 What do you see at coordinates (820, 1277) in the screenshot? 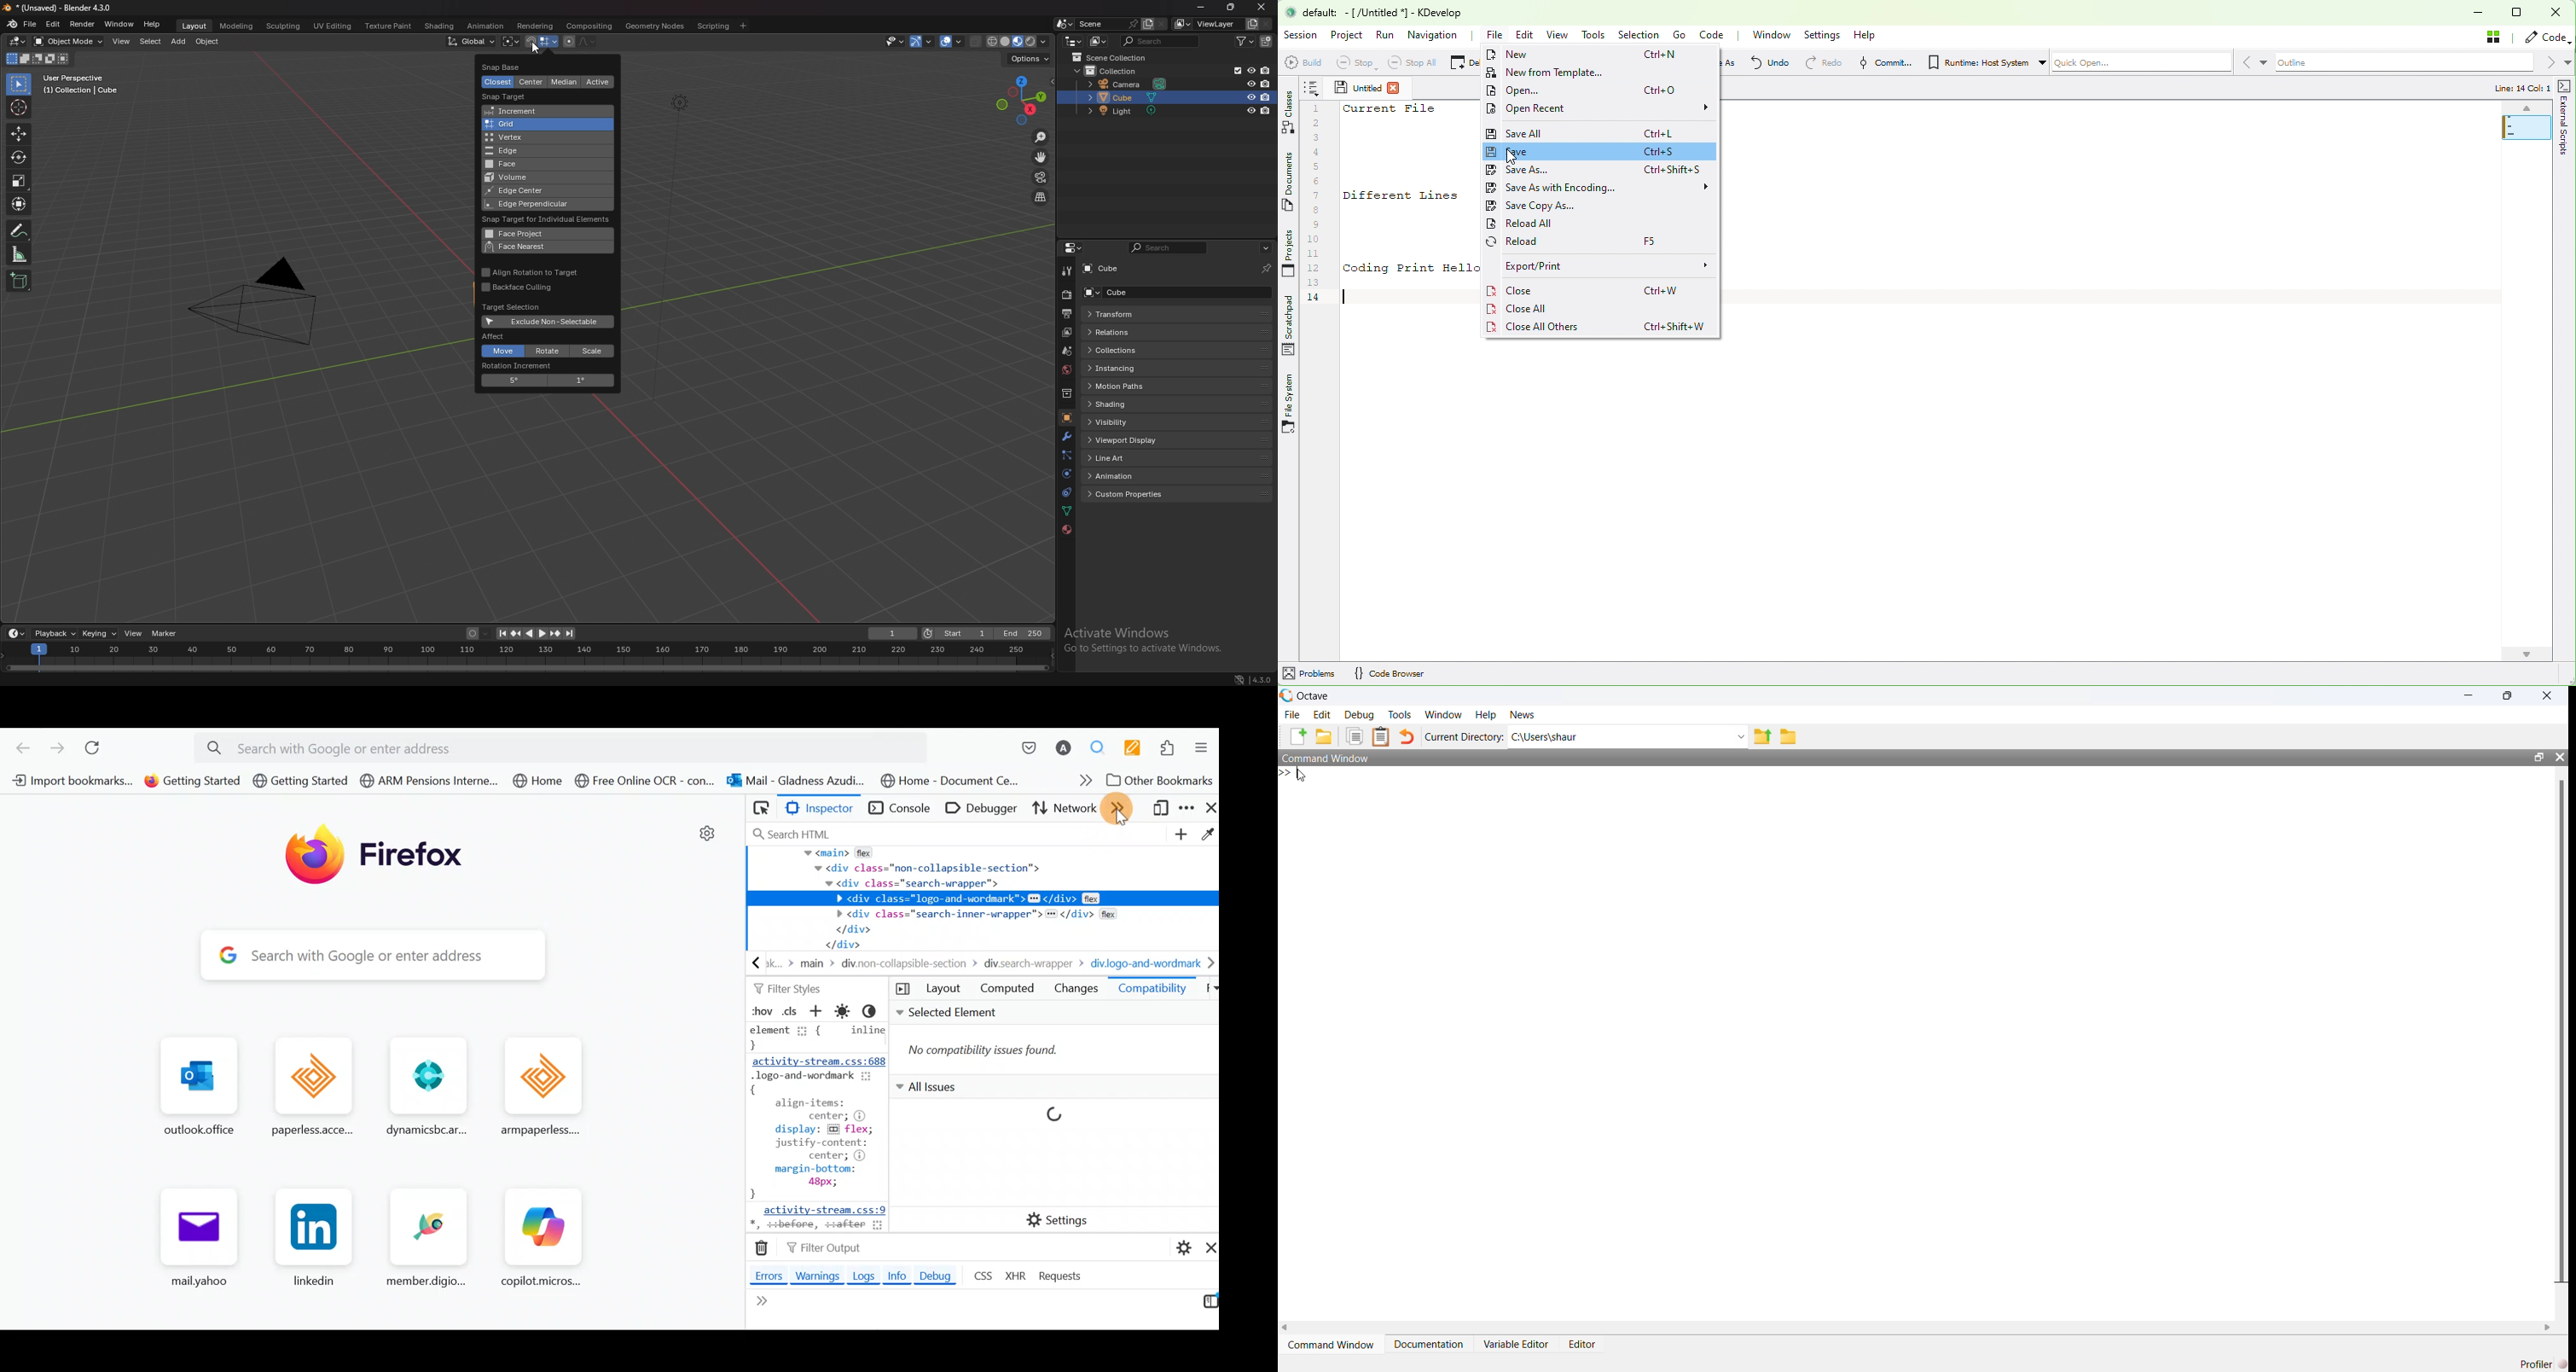
I see `Warnings` at bounding box center [820, 1277].